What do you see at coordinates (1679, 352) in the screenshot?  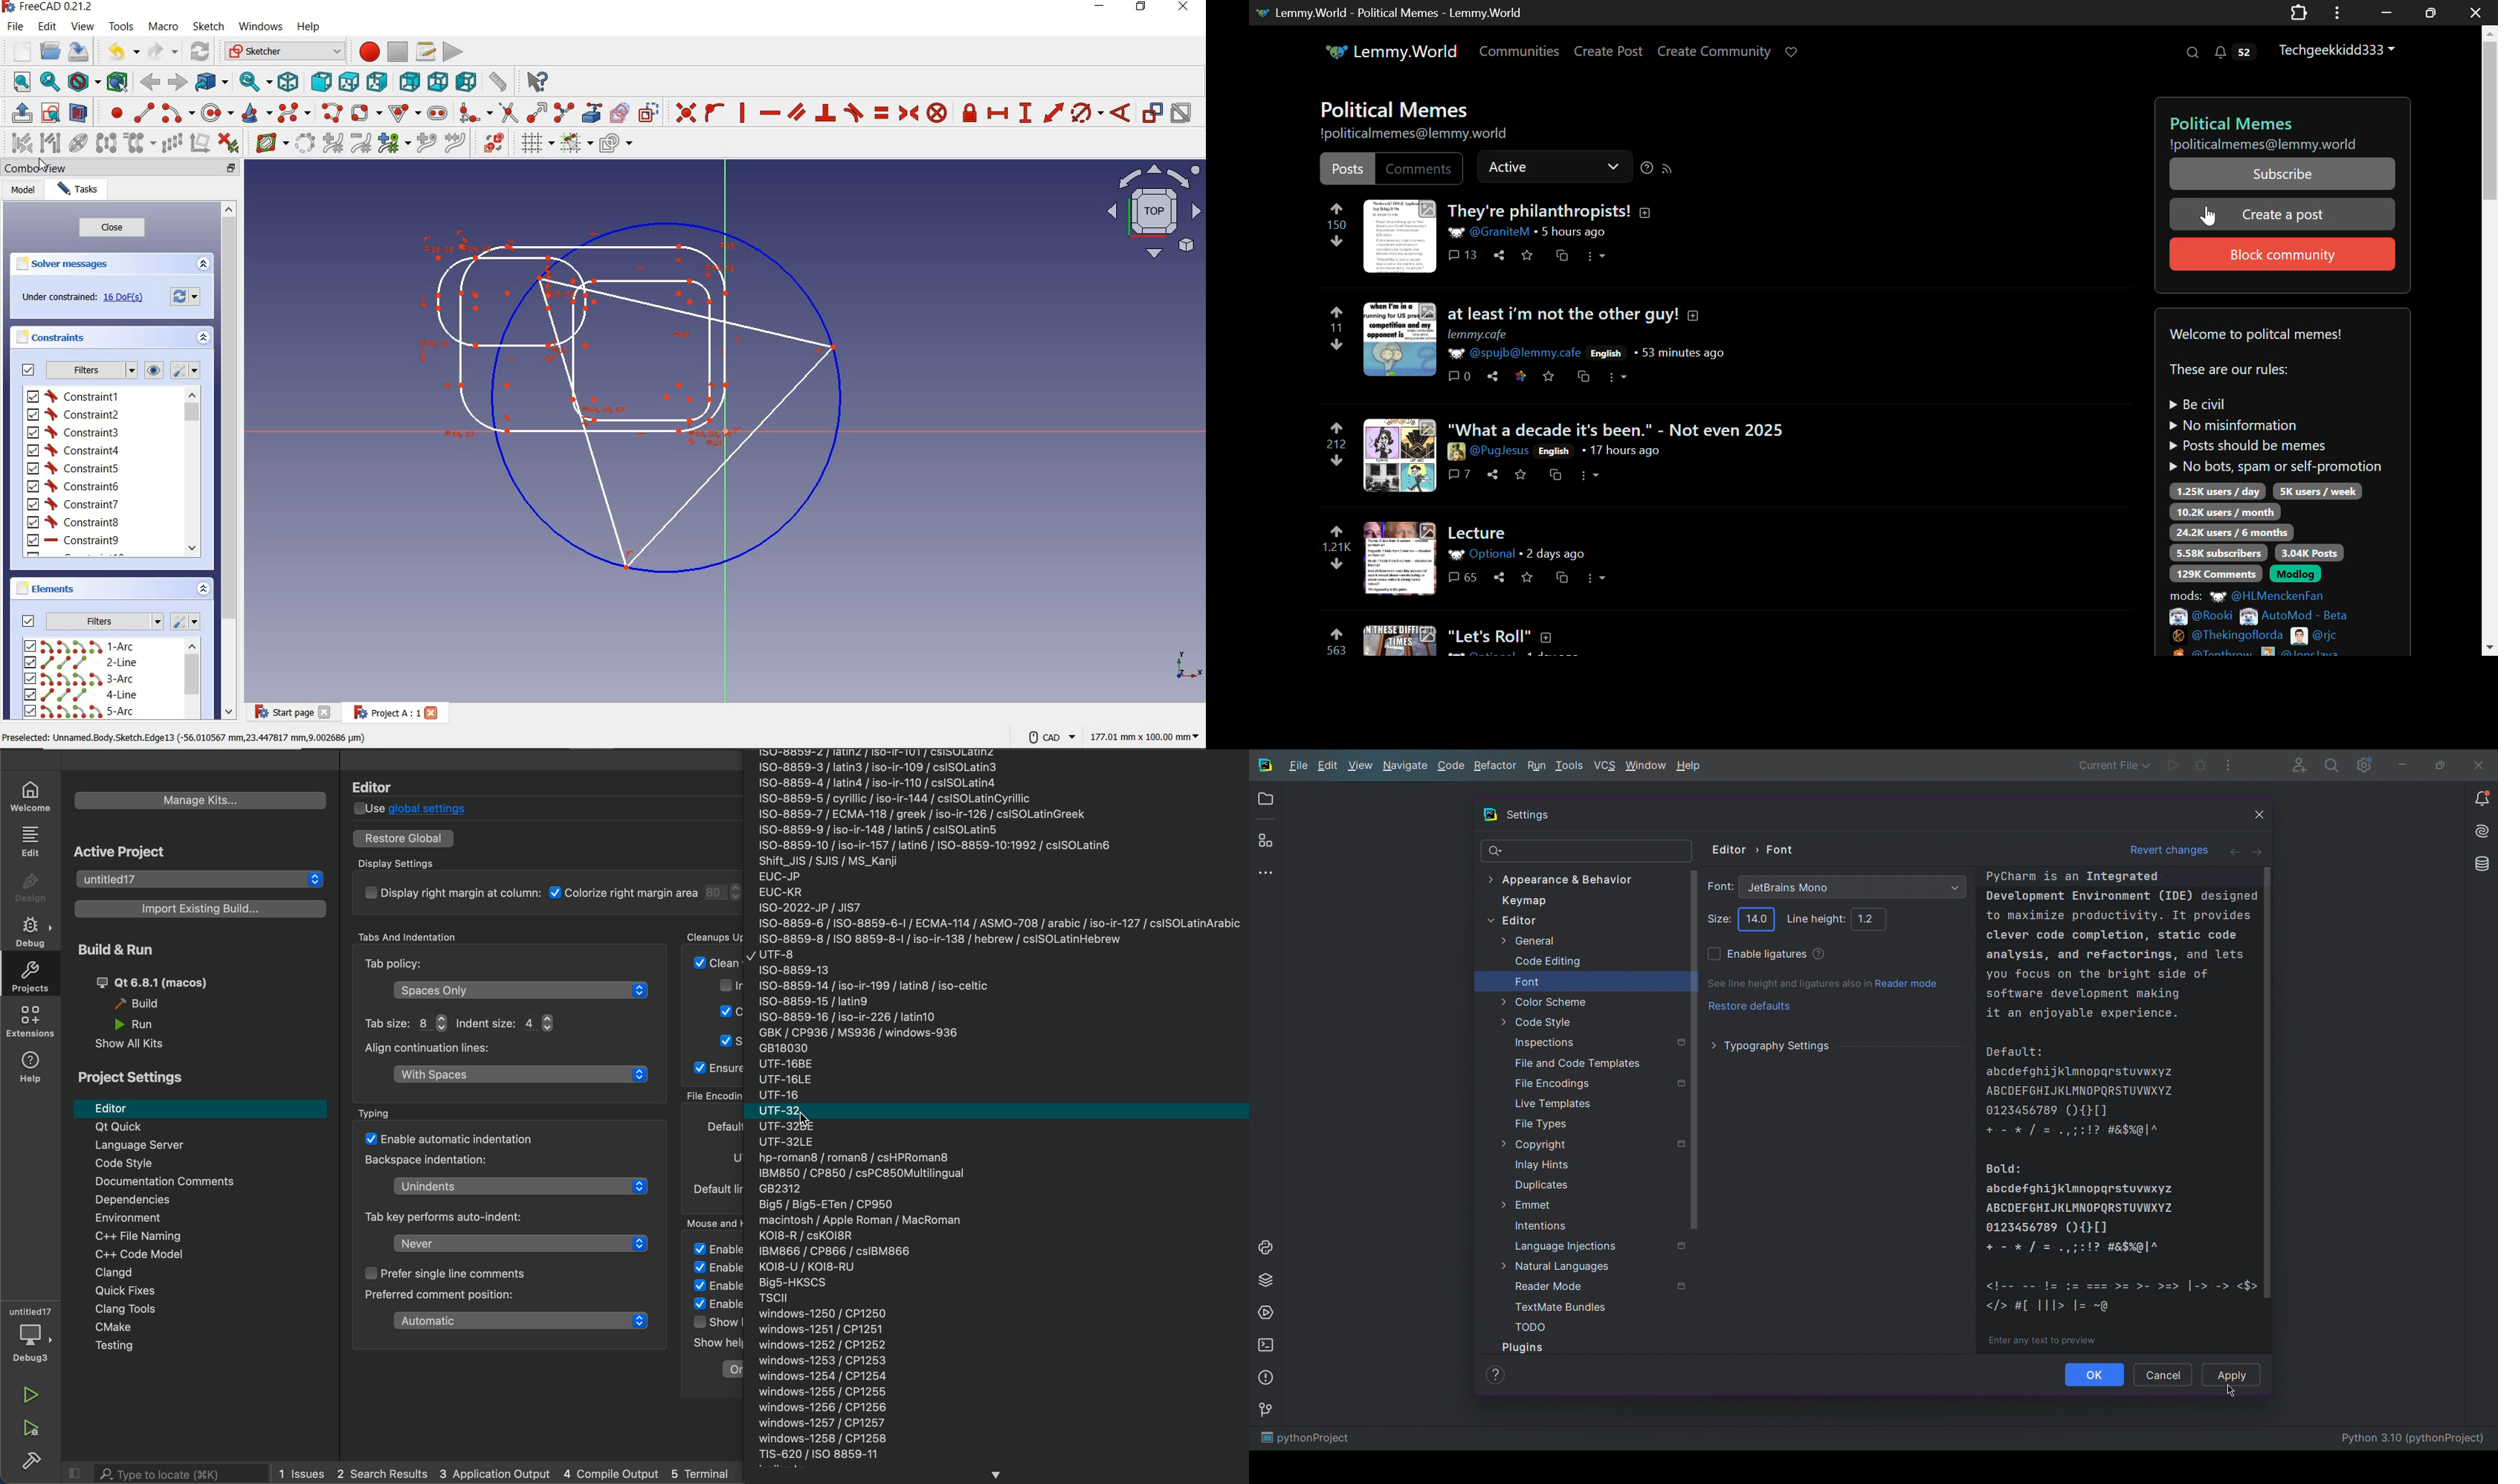 I see `53 minutes ago` at bounding box center [1679, 352].